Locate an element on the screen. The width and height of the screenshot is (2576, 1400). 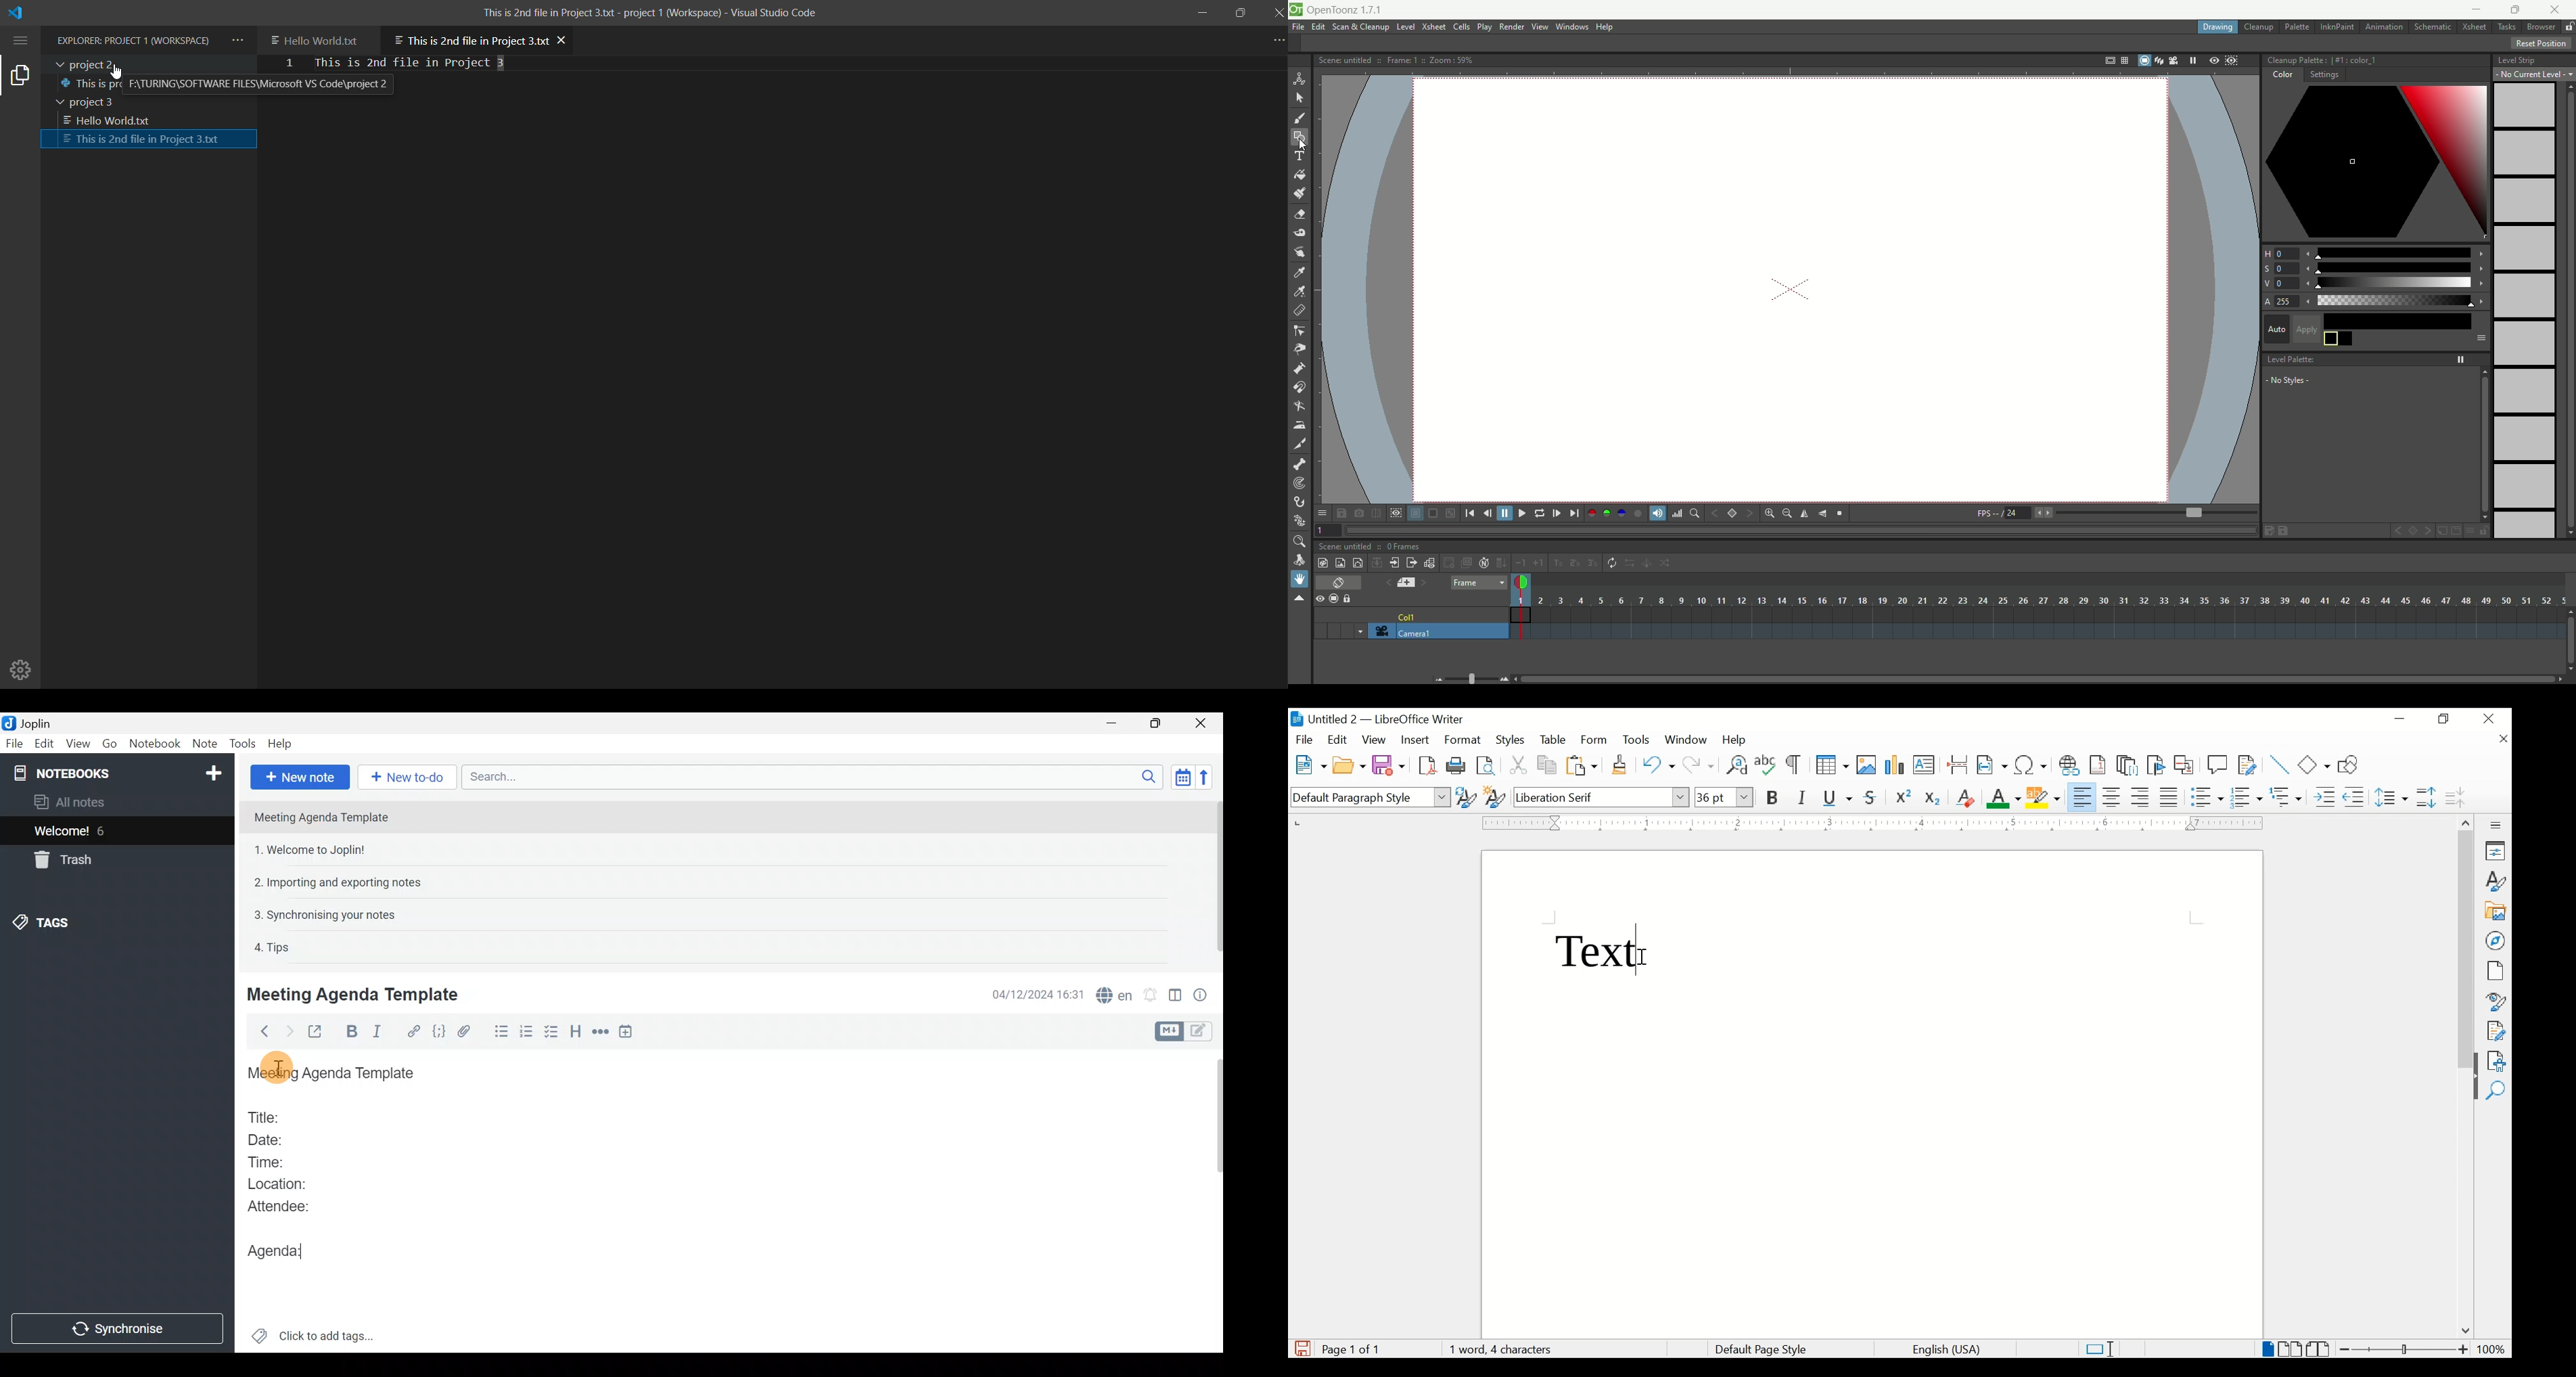
Tools is located at coordinates (240, 742).